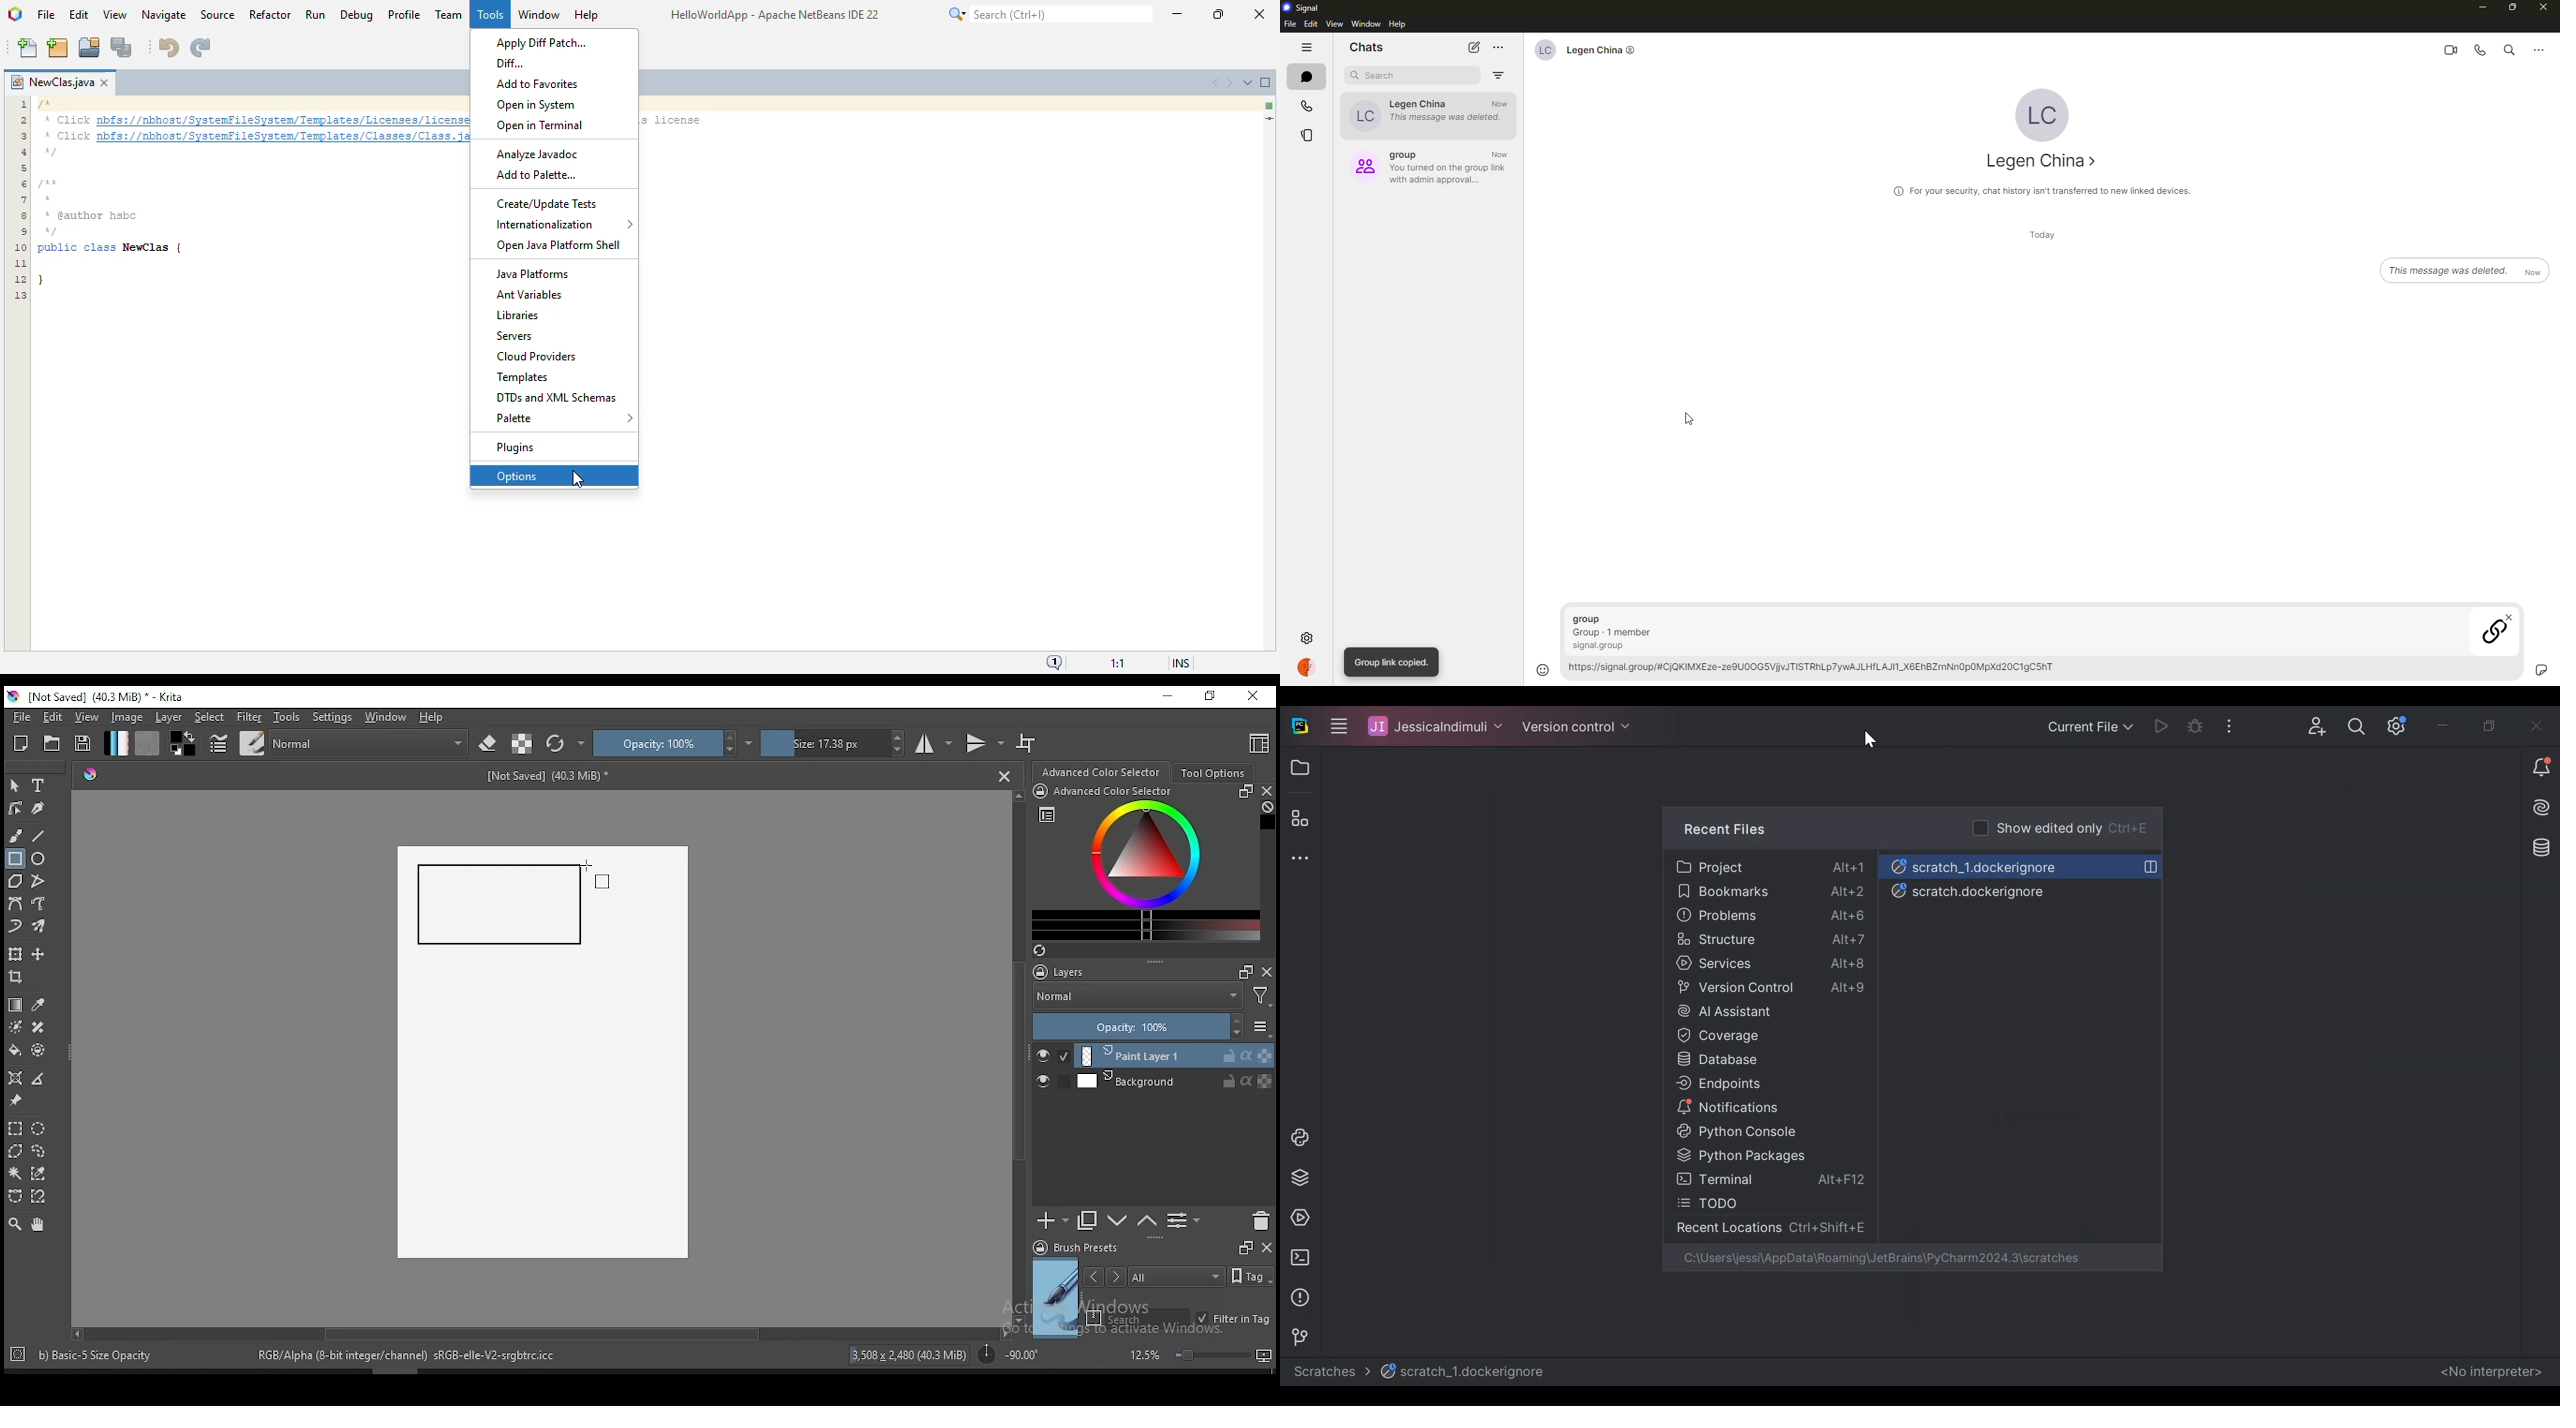 Image resolution: width=2576 pixels, height=1428 pixels. What do you see at coordinates (170, 717) in the screenshot?
I see `layer` at bounding box center [170, 717].